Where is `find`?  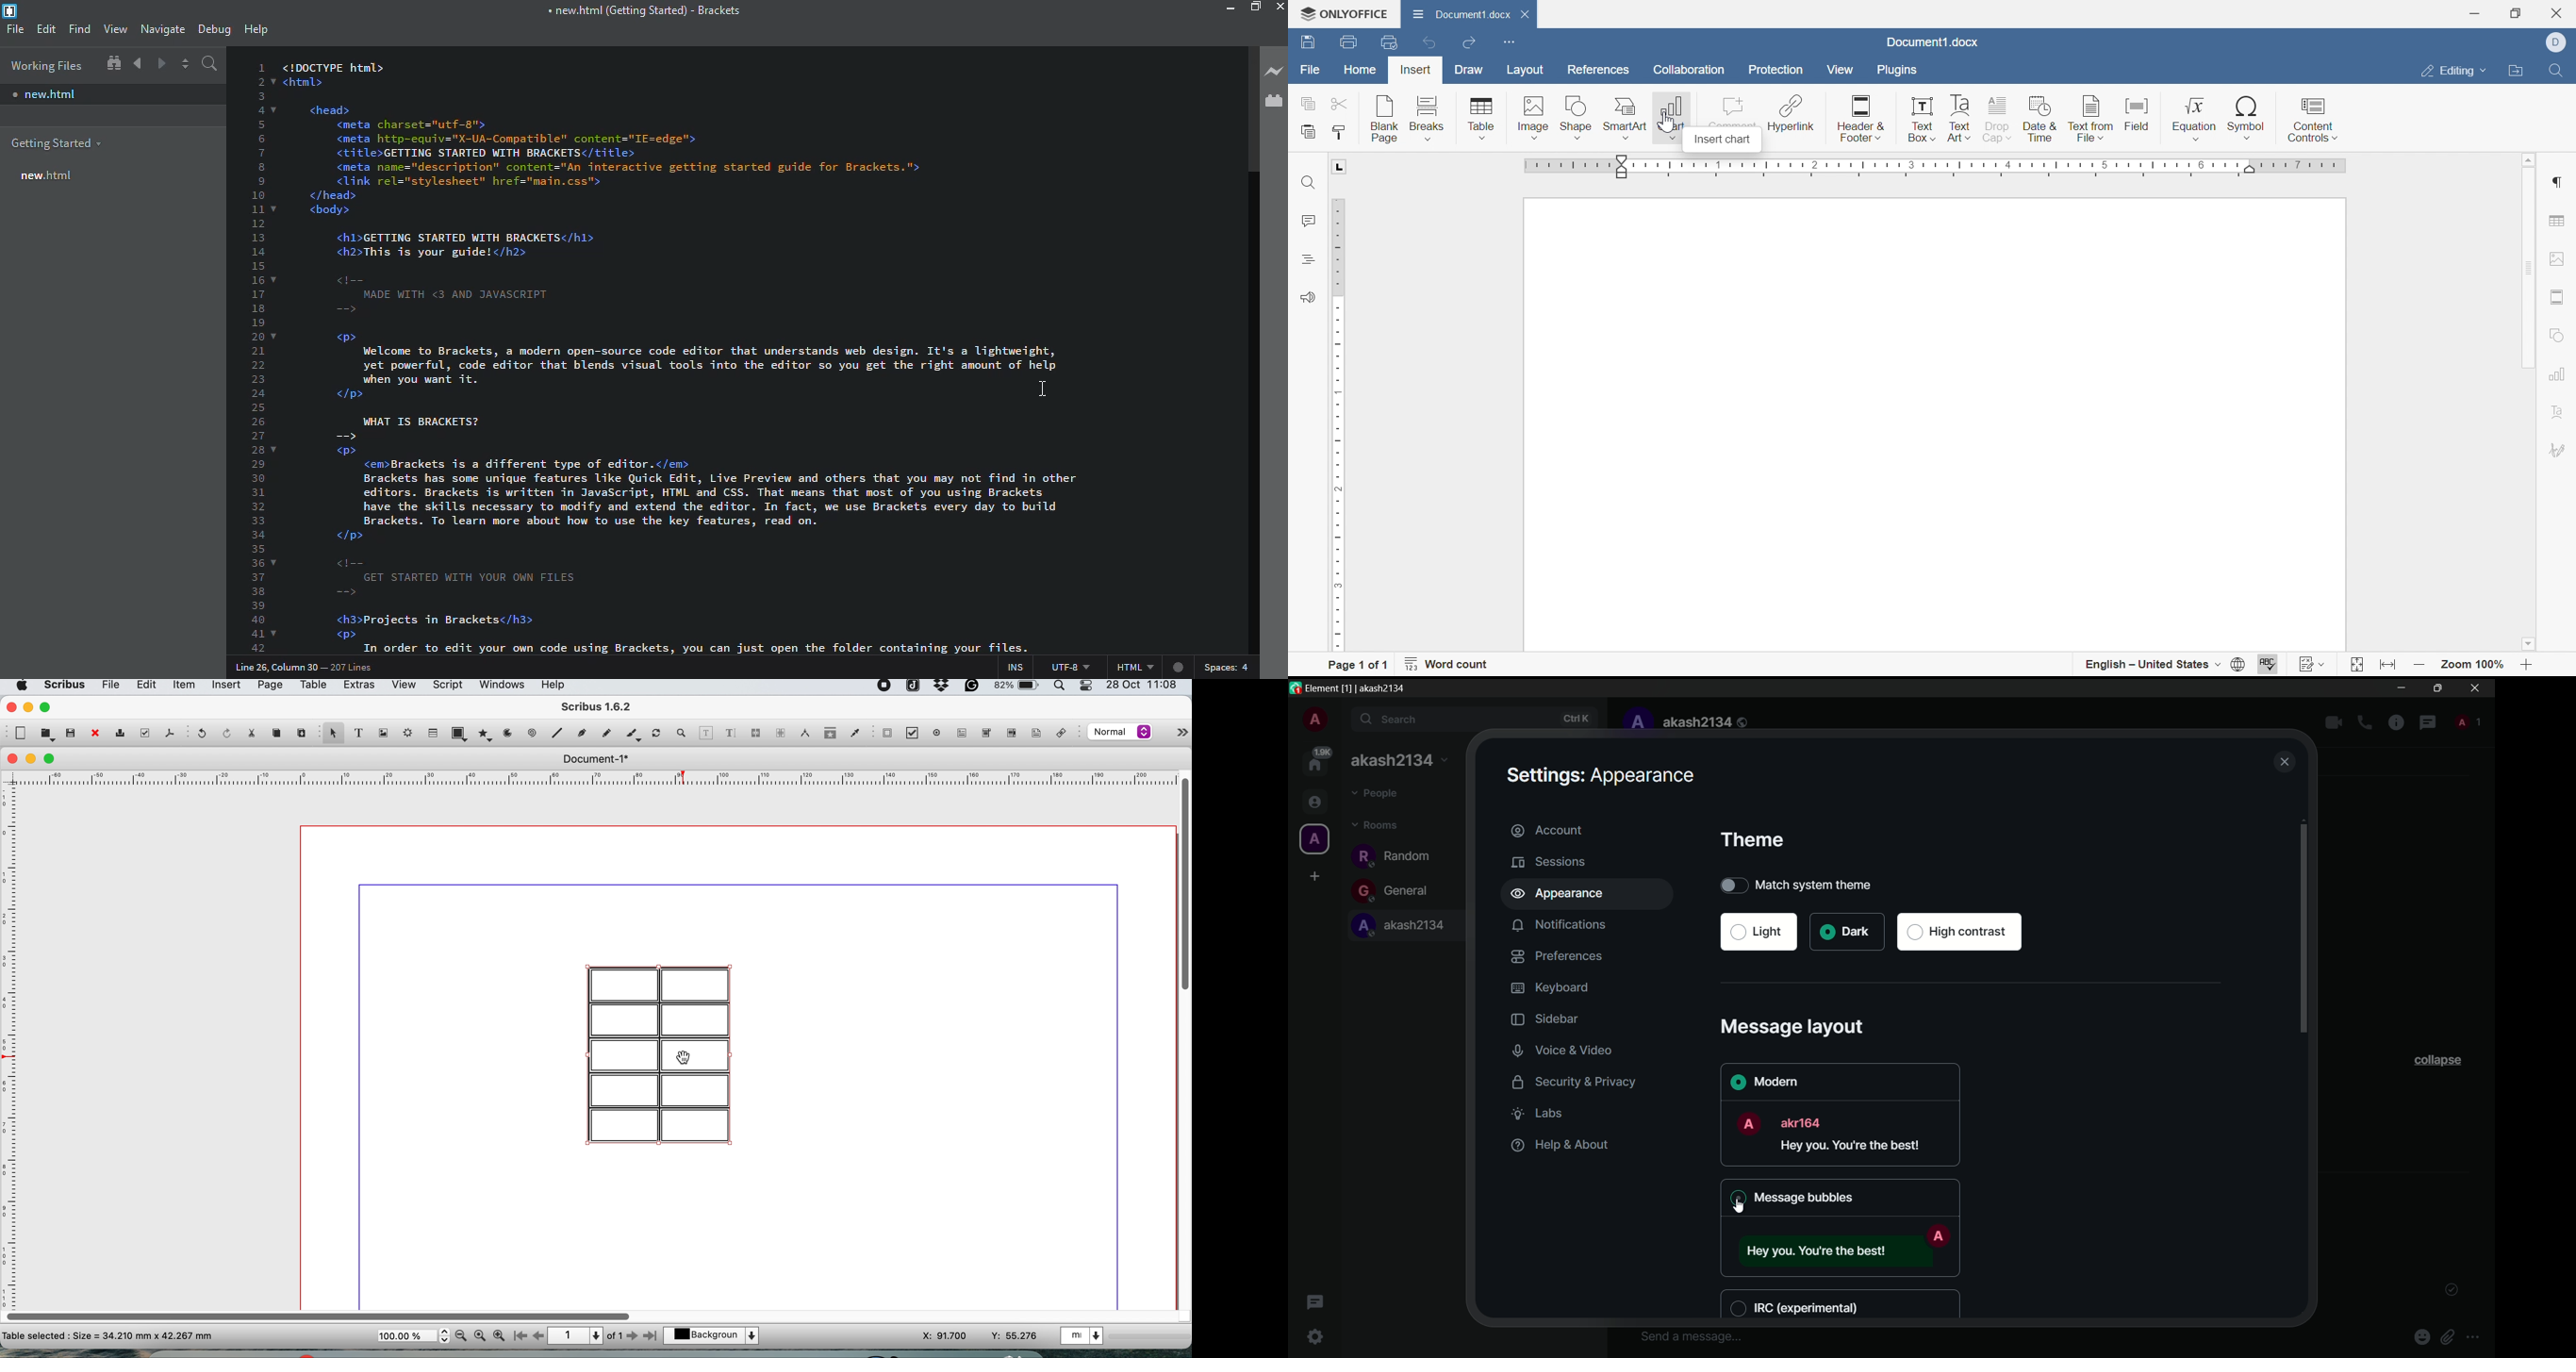
find is located at coordinates (78, 27).